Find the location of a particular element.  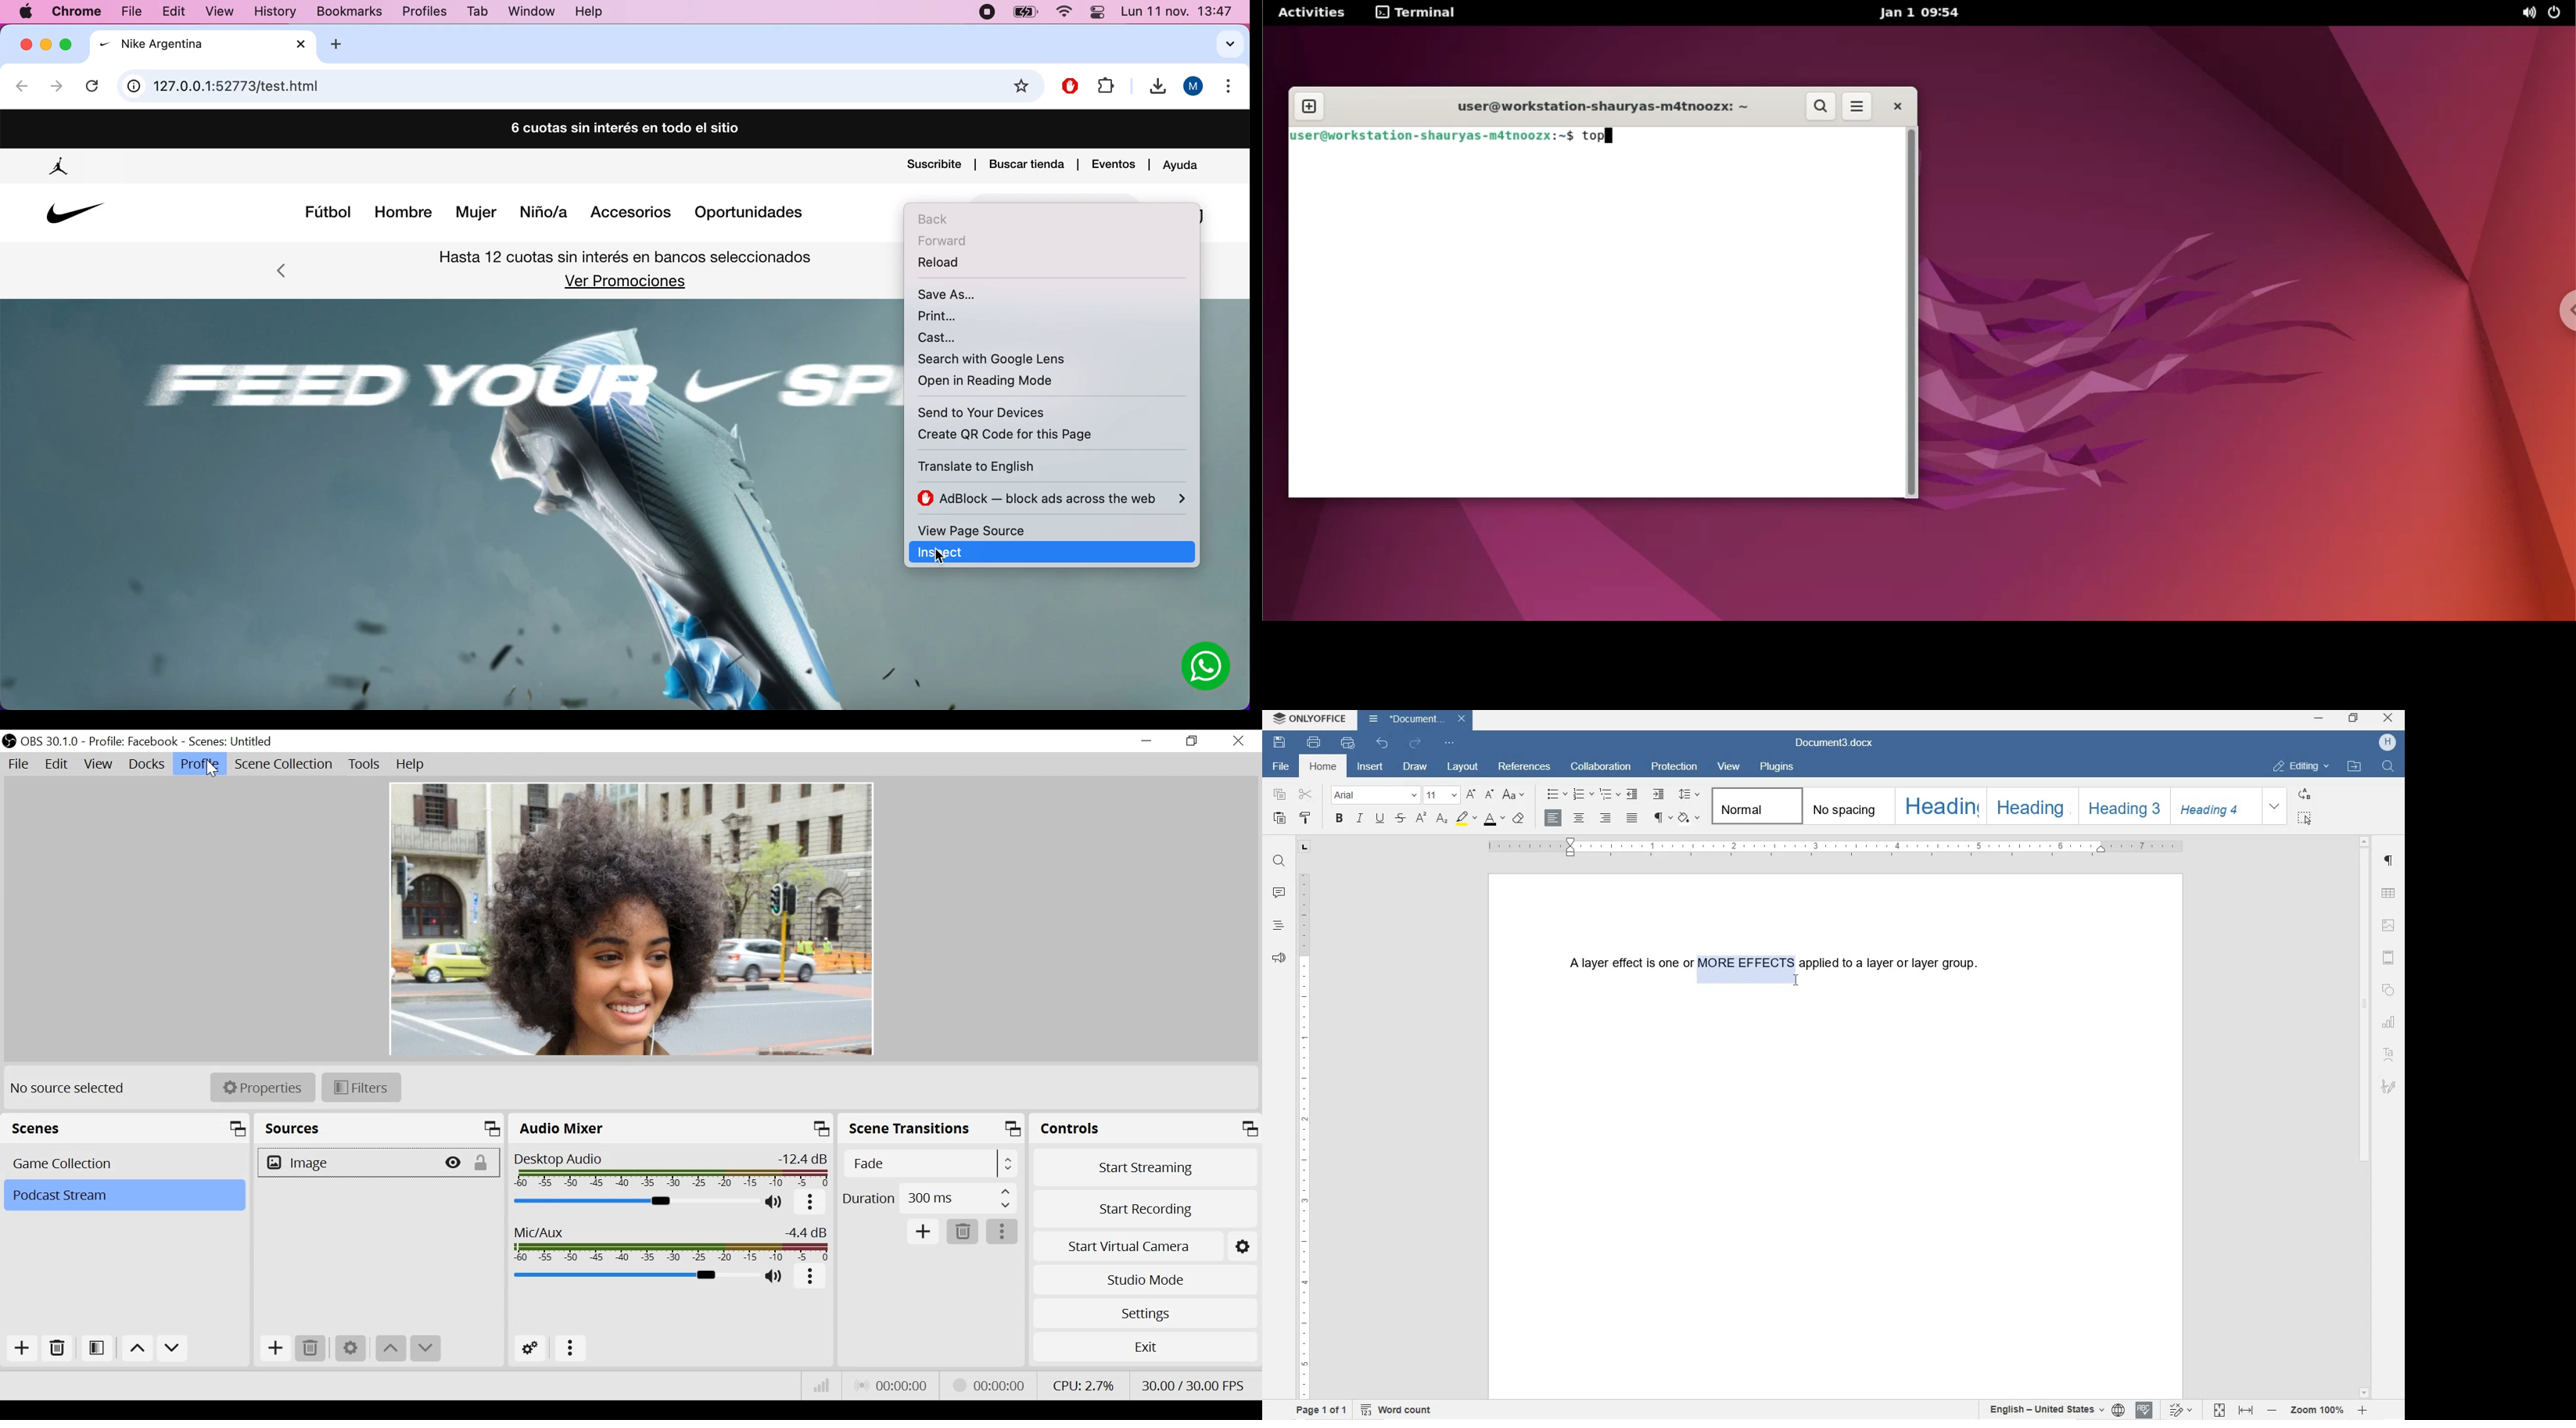

CLOSE is located at coordinates (2389, 720).